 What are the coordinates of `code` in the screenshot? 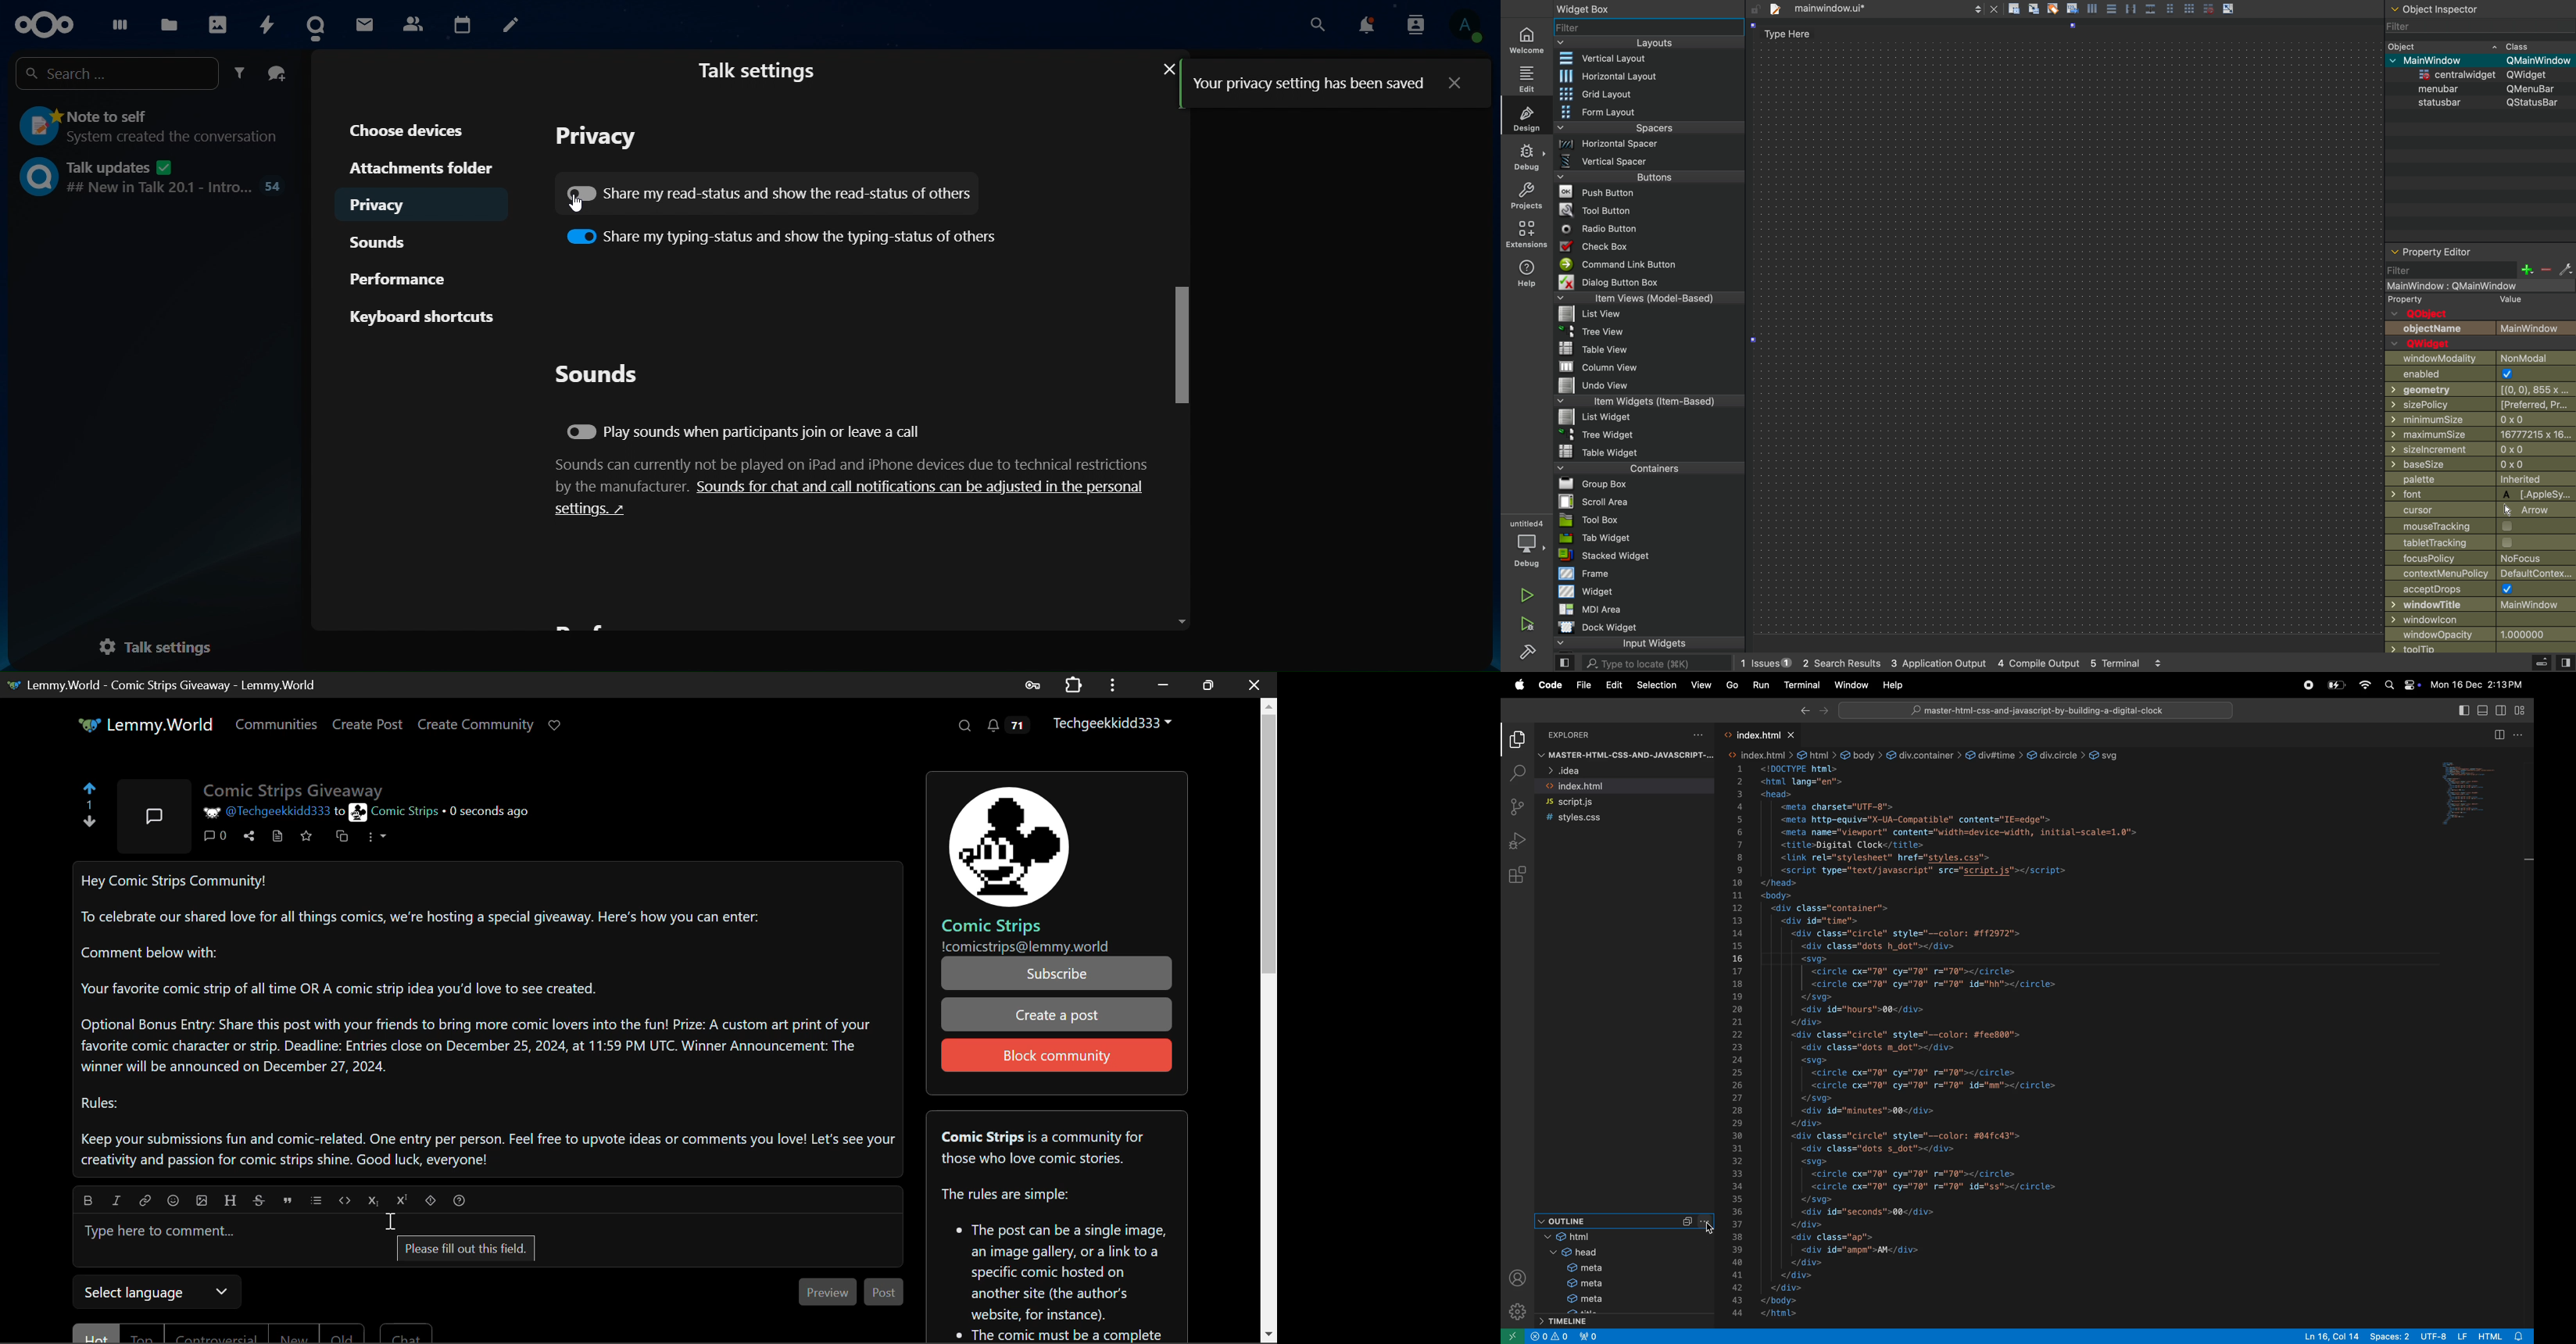 It's located at (1548, 685).